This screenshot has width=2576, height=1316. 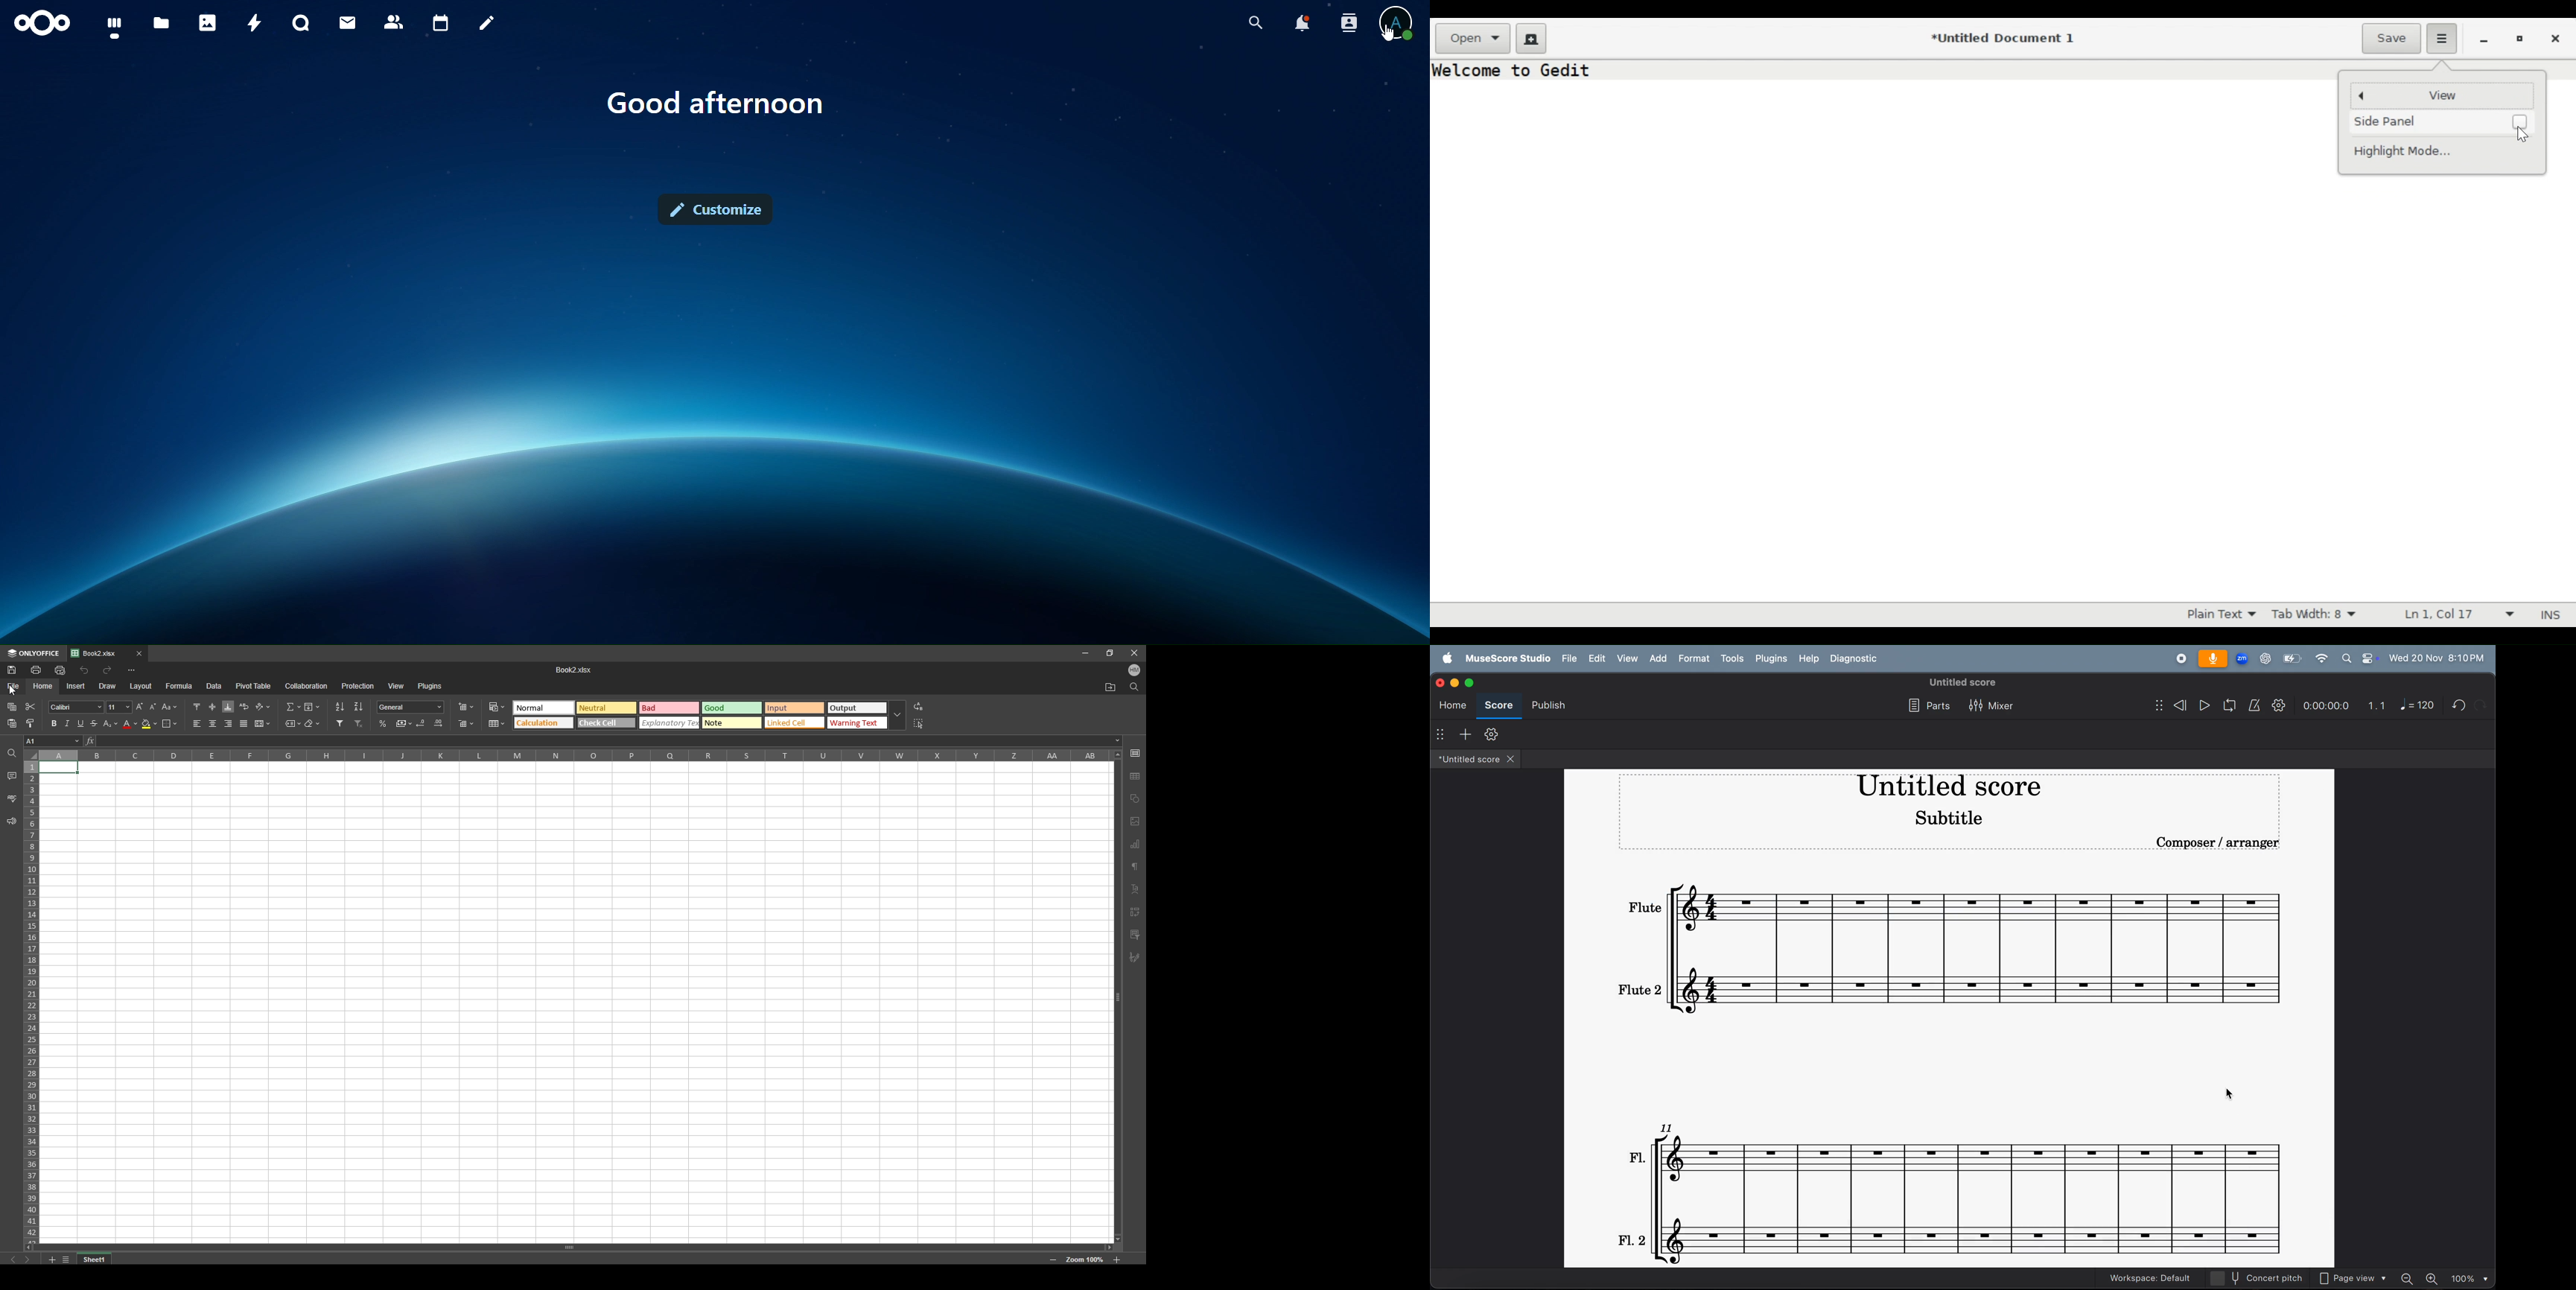 I want to click on musescore studio, so click(x=1505, y=658).